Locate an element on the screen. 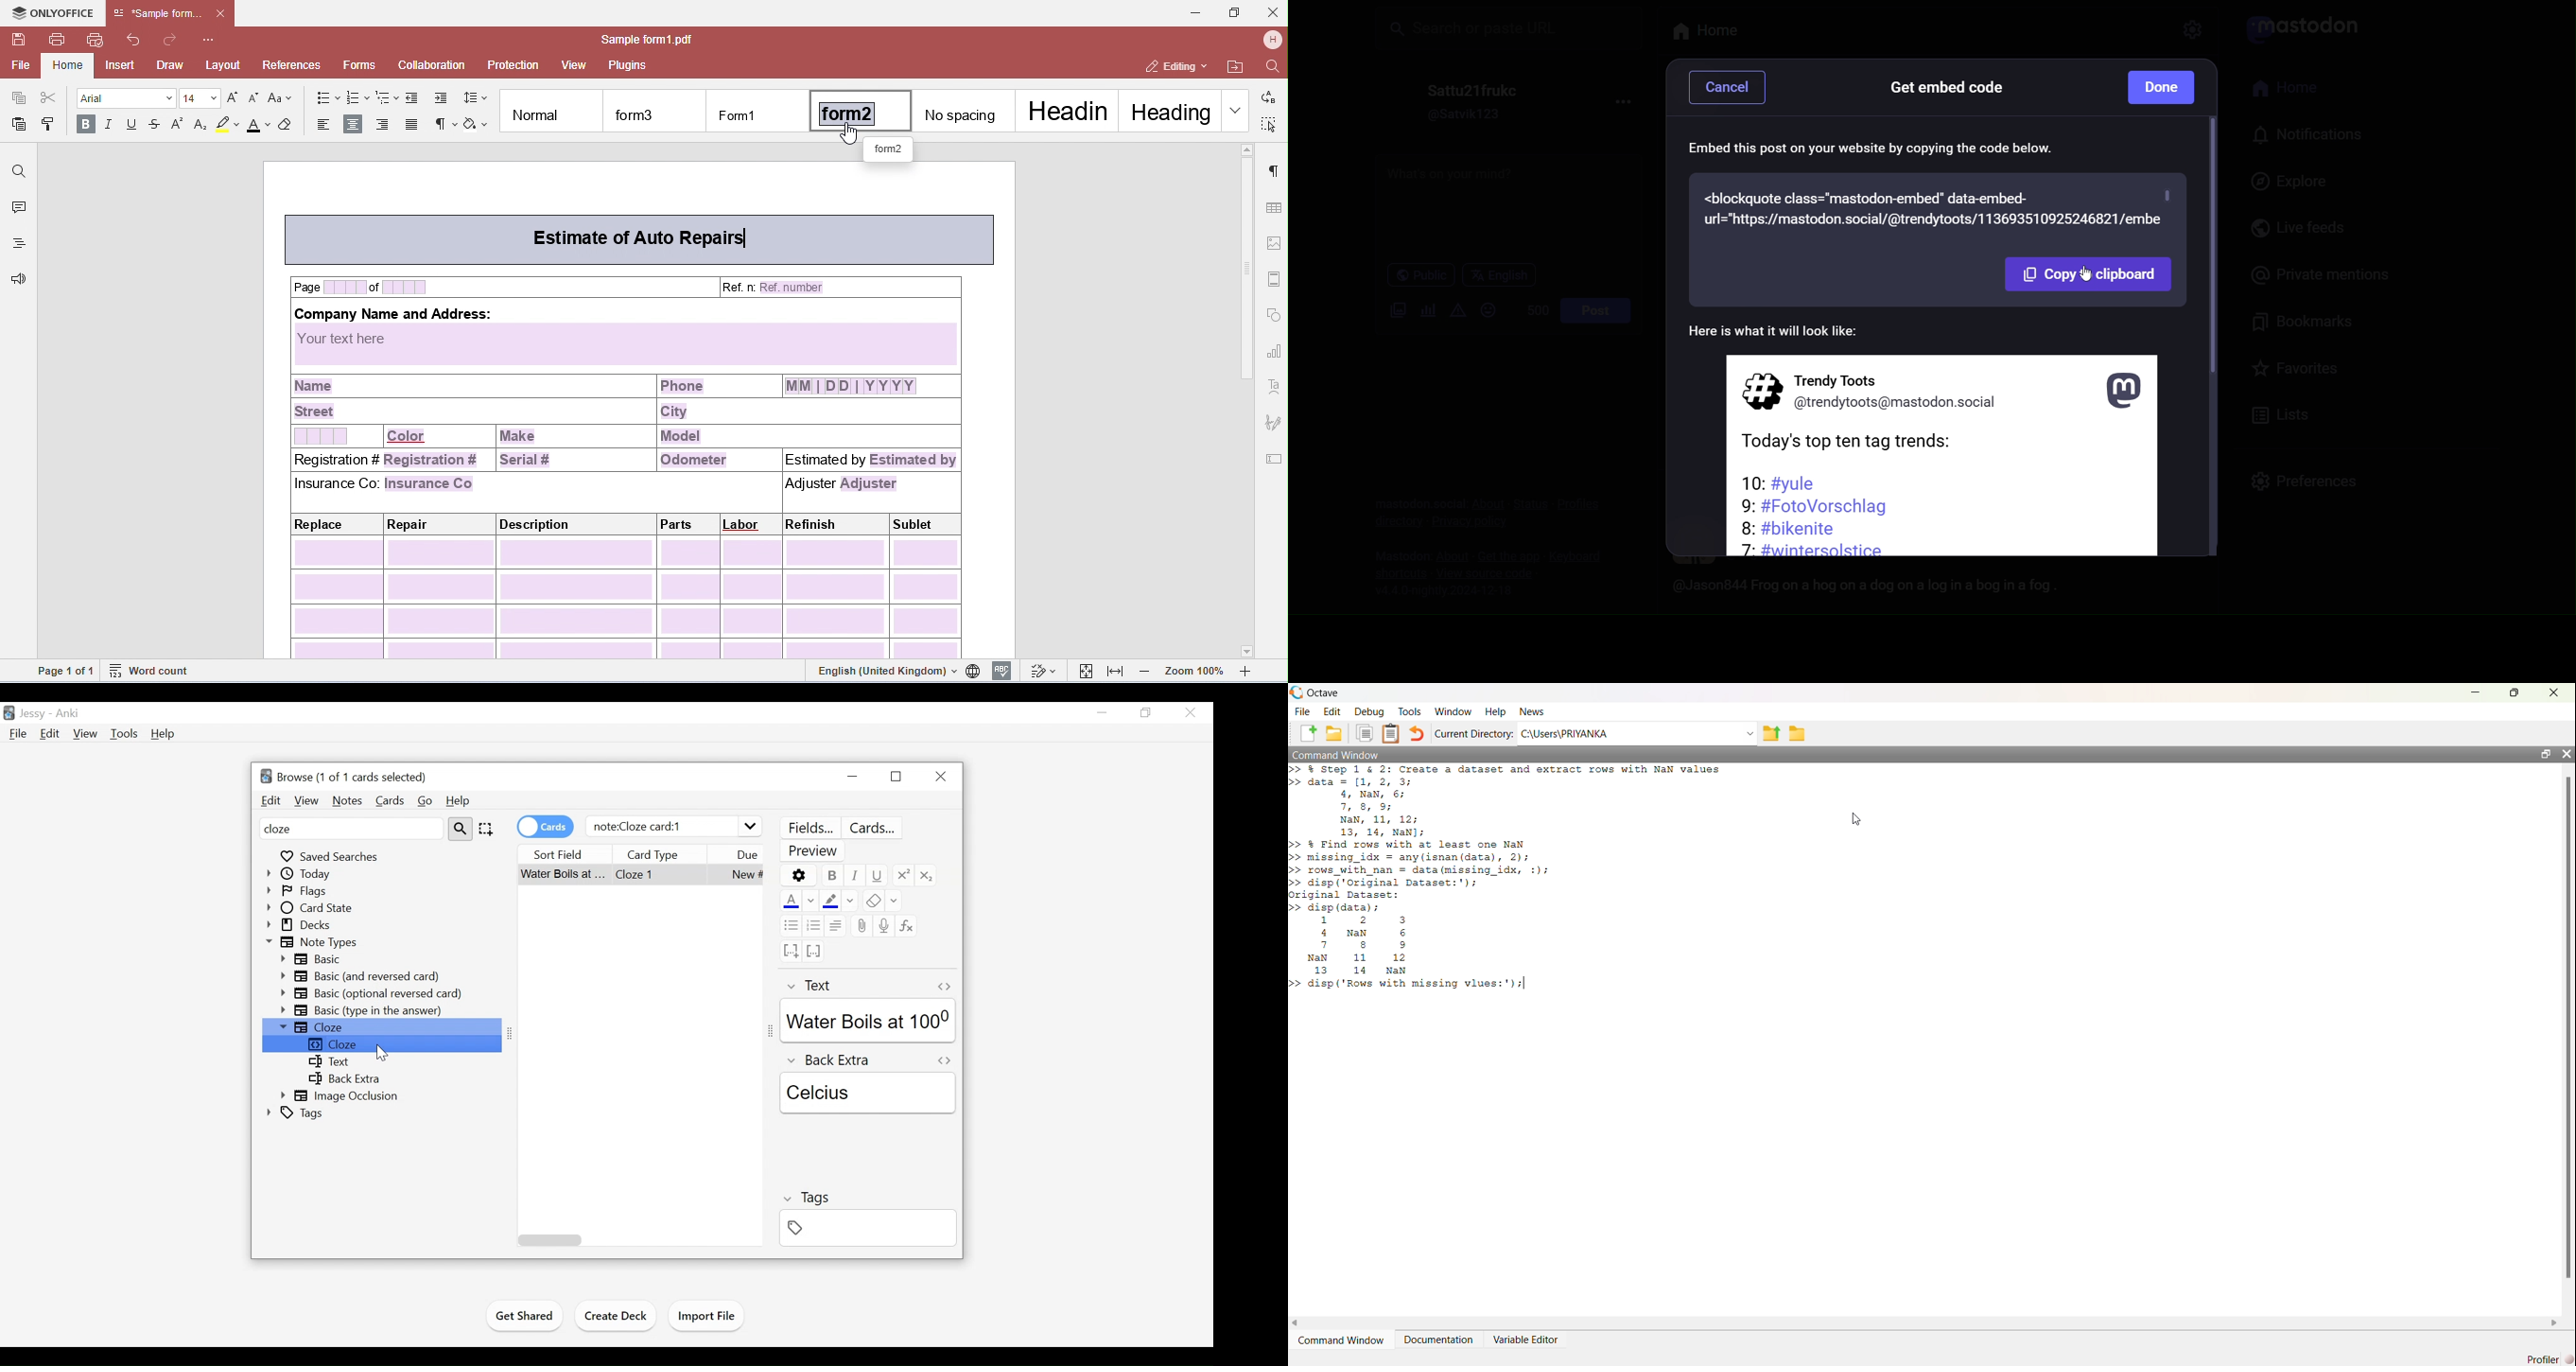  Tags is located at coordinates (297, 1114).